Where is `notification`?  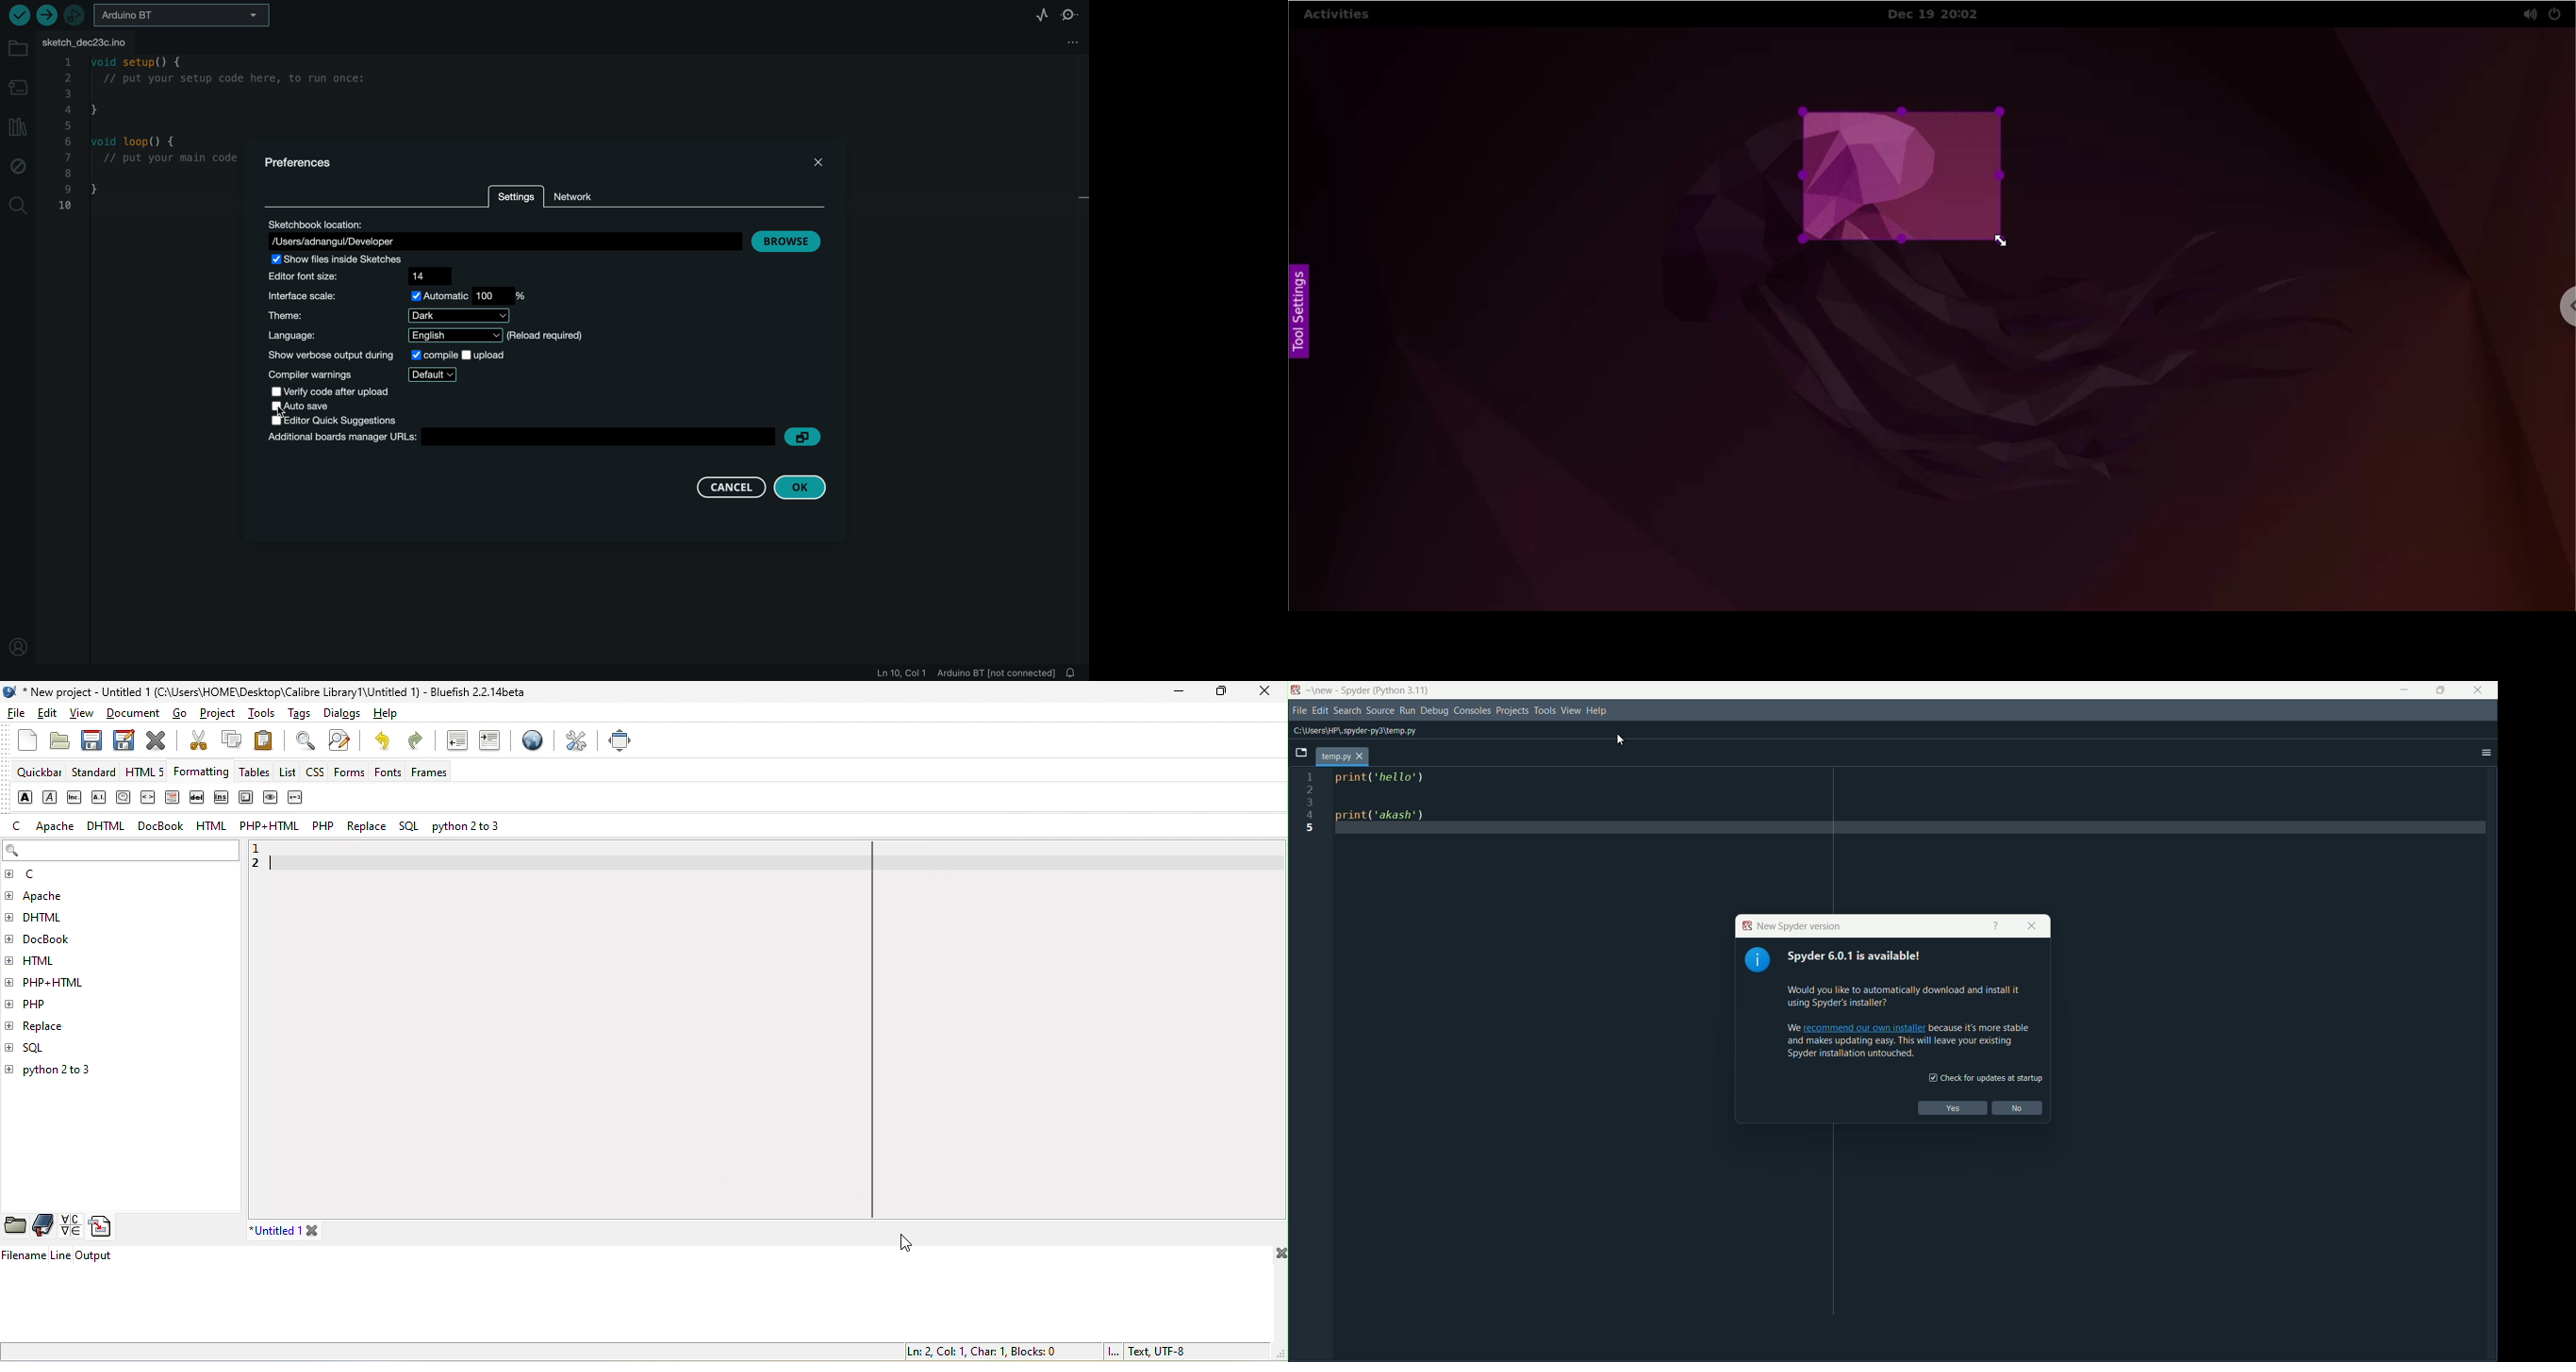 notification is located at coordinates (1077, 673).